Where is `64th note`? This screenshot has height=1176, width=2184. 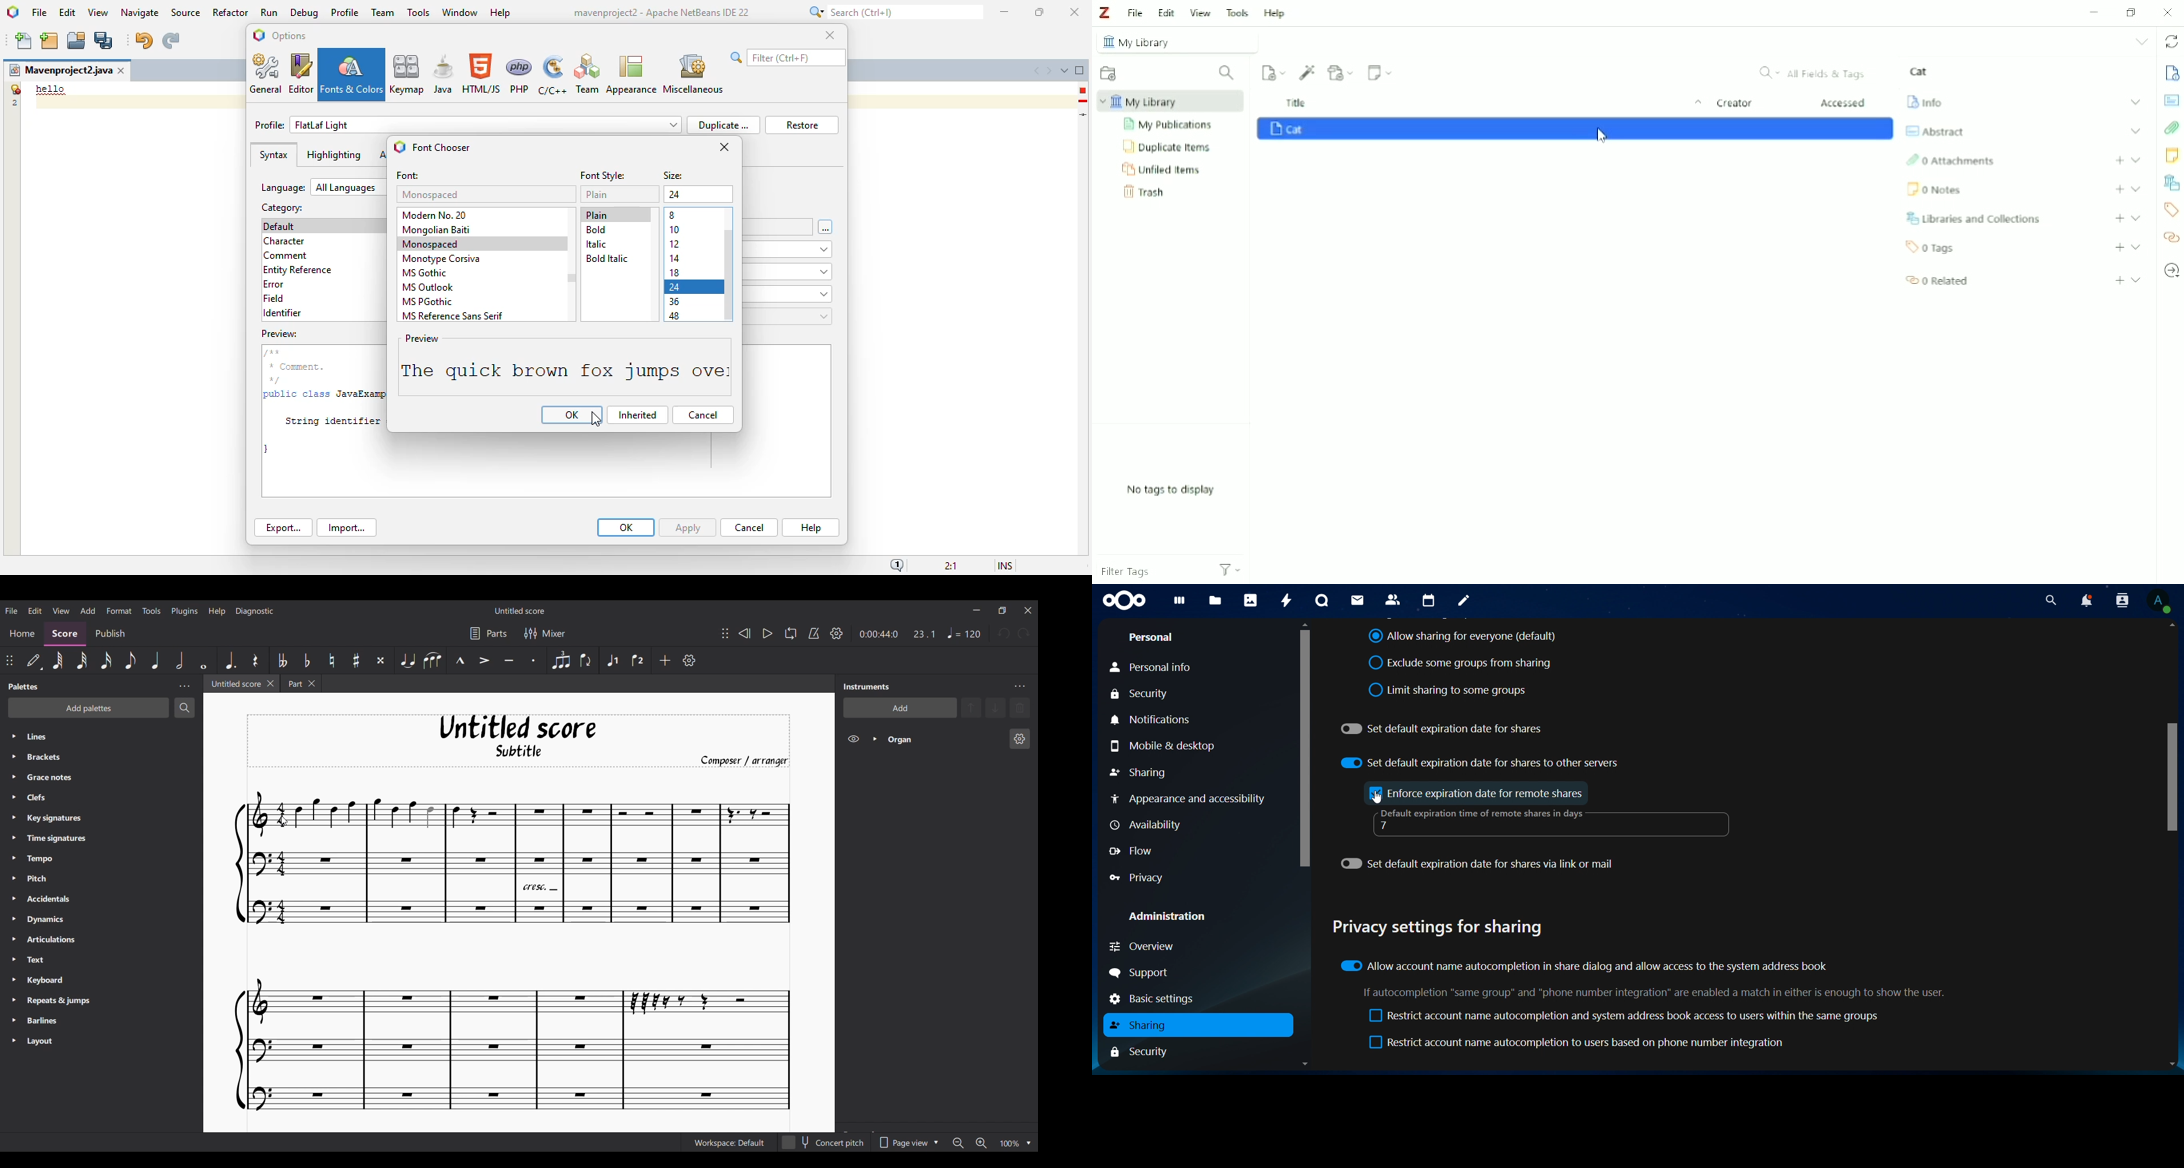
64th note is located at coordinates (57, 661).